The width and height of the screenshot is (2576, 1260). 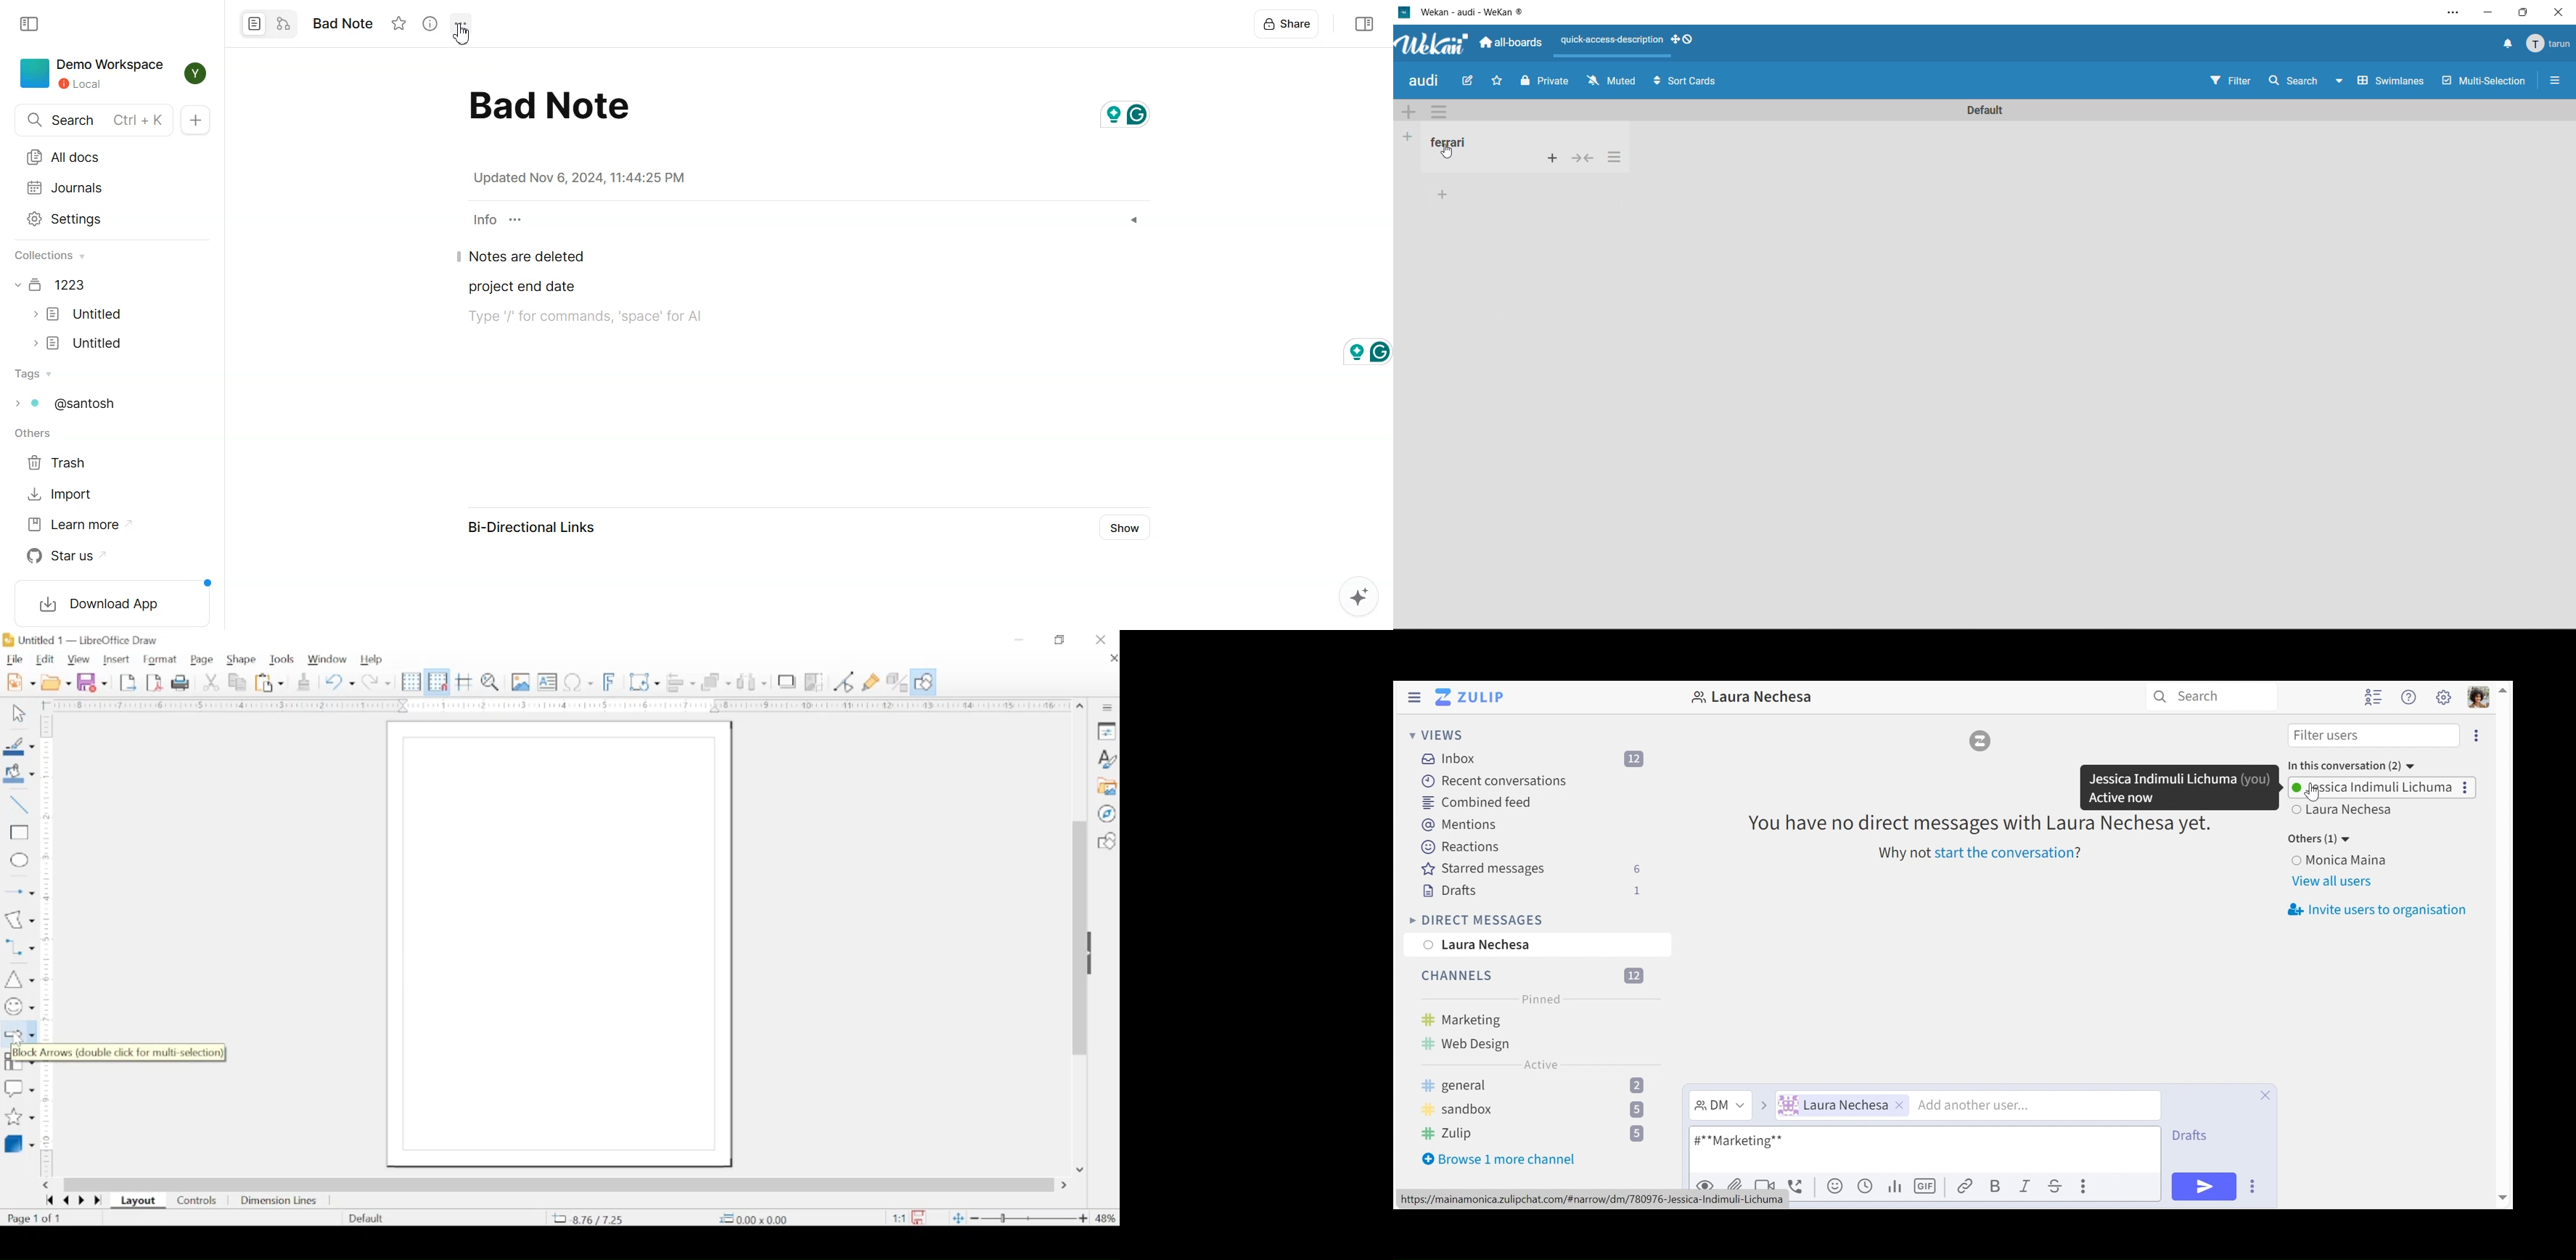 I want to click on export directly as pdf, so click(x=154, y=683).